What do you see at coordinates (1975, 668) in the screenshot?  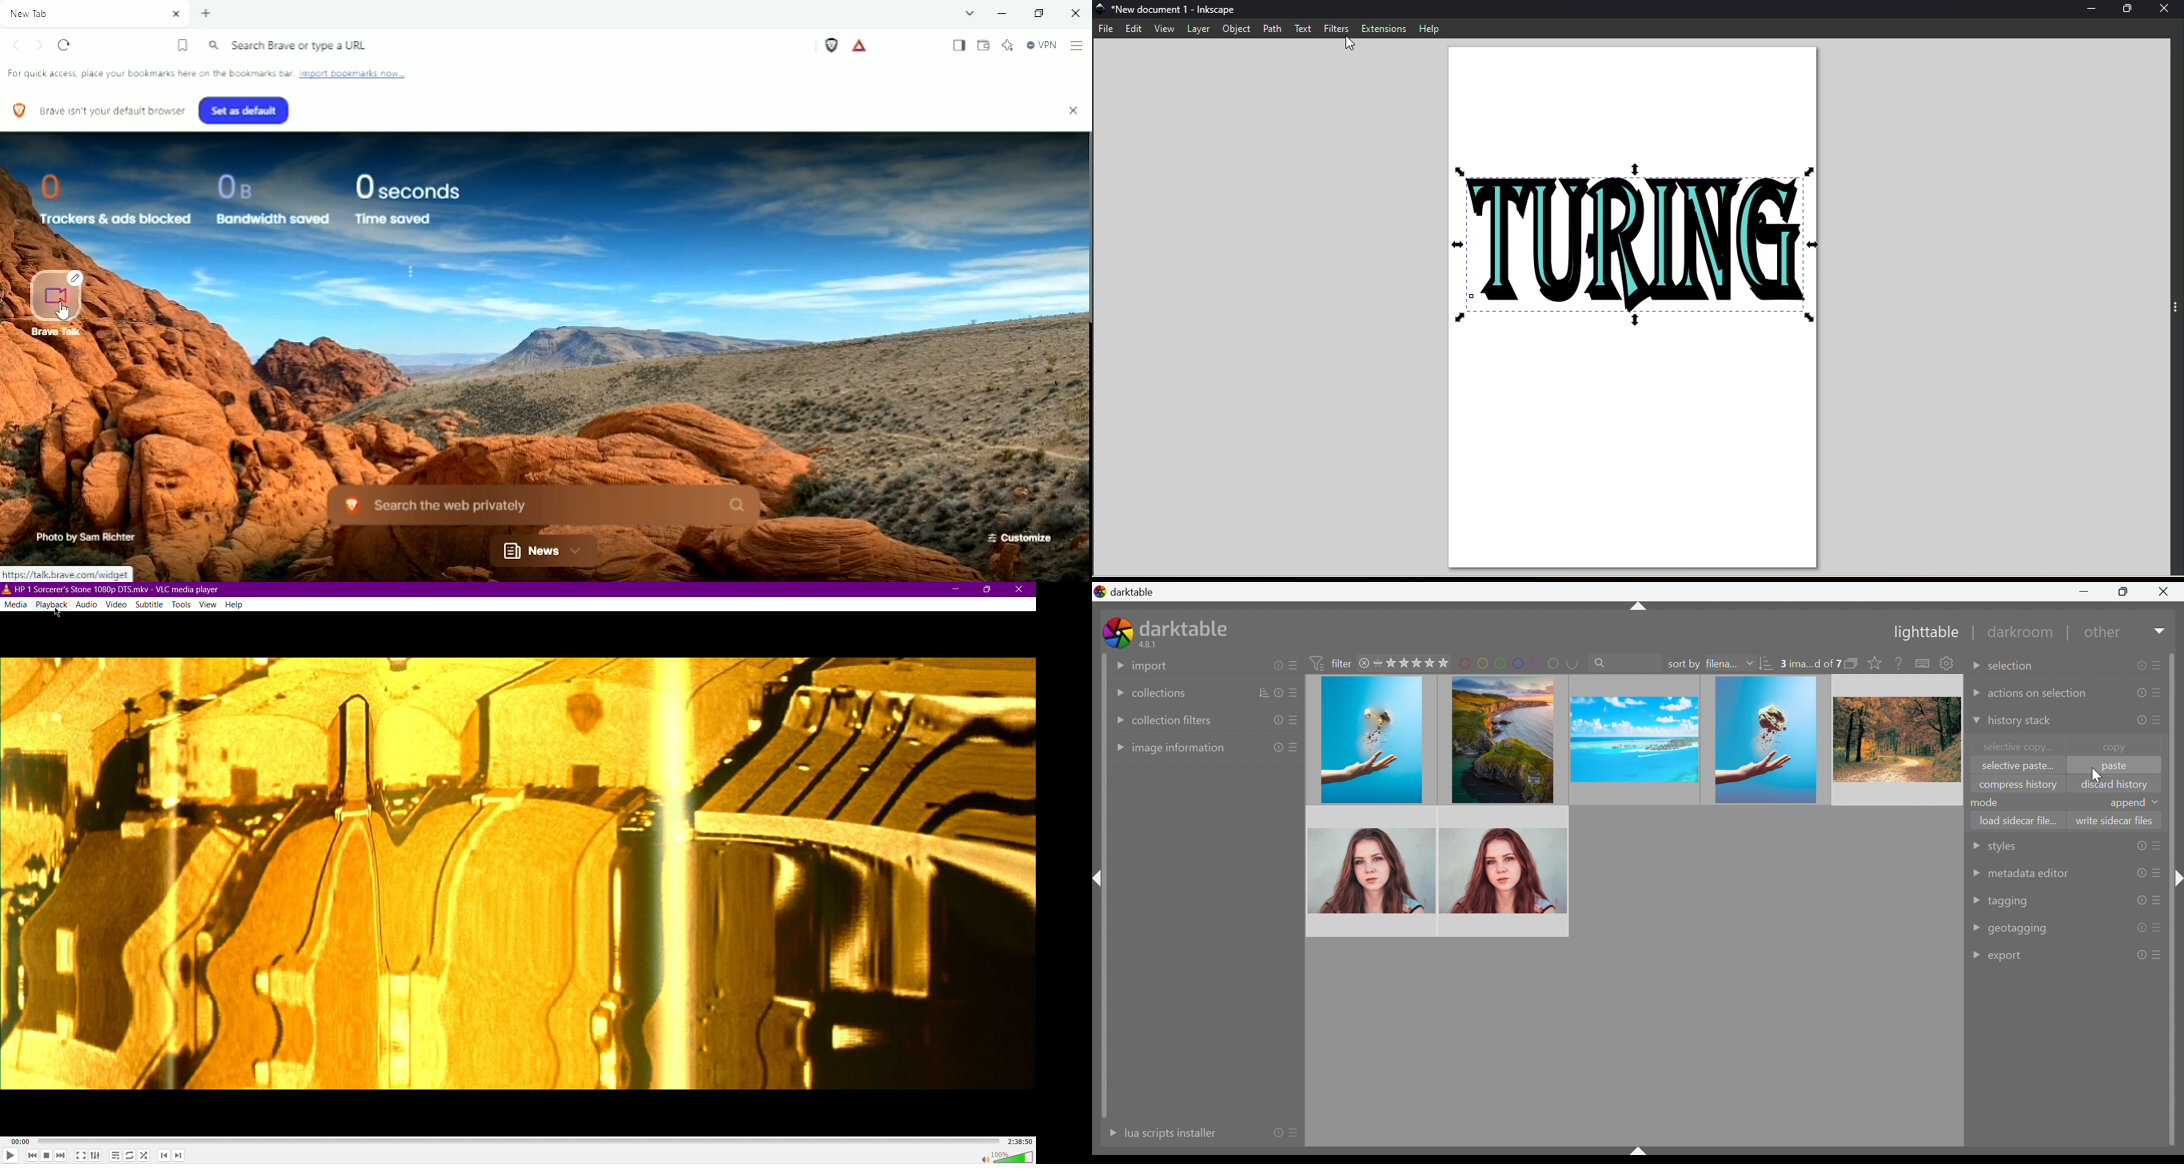 I see `Drop Down` at bounding box center [1975, 668].